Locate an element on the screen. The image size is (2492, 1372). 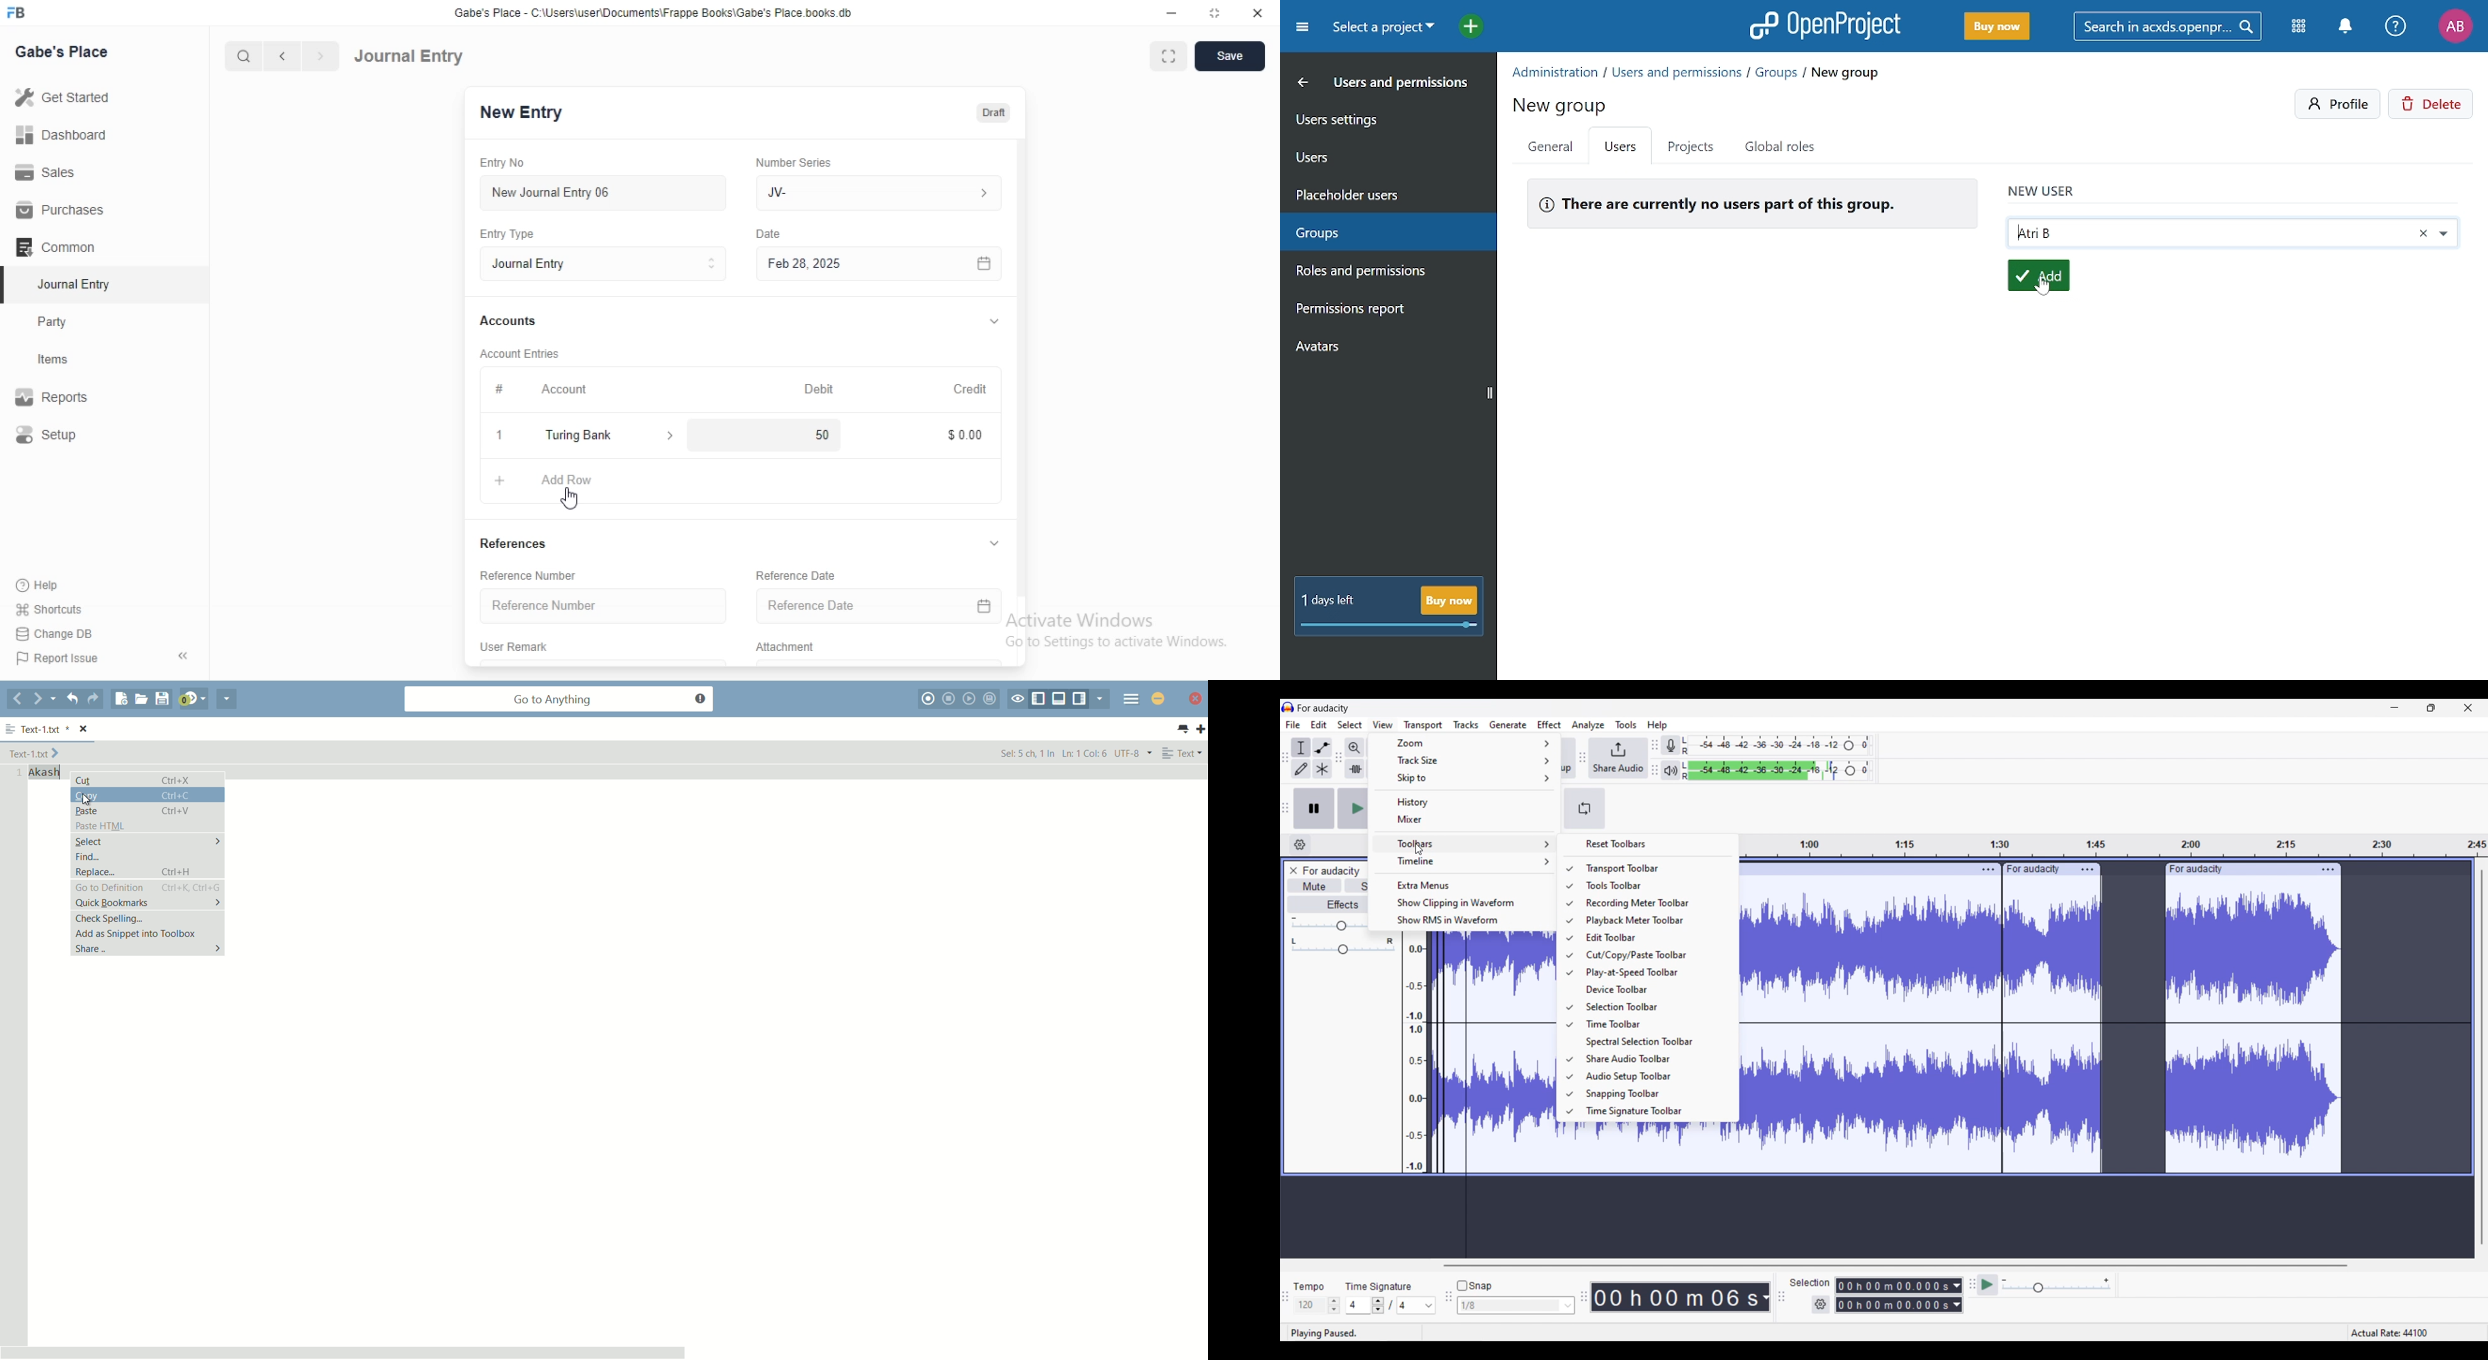
Gabe's Place - C\Users\userDocuments Frappe Books\Gabe's Place books db. is located at coordinates (654, 13).